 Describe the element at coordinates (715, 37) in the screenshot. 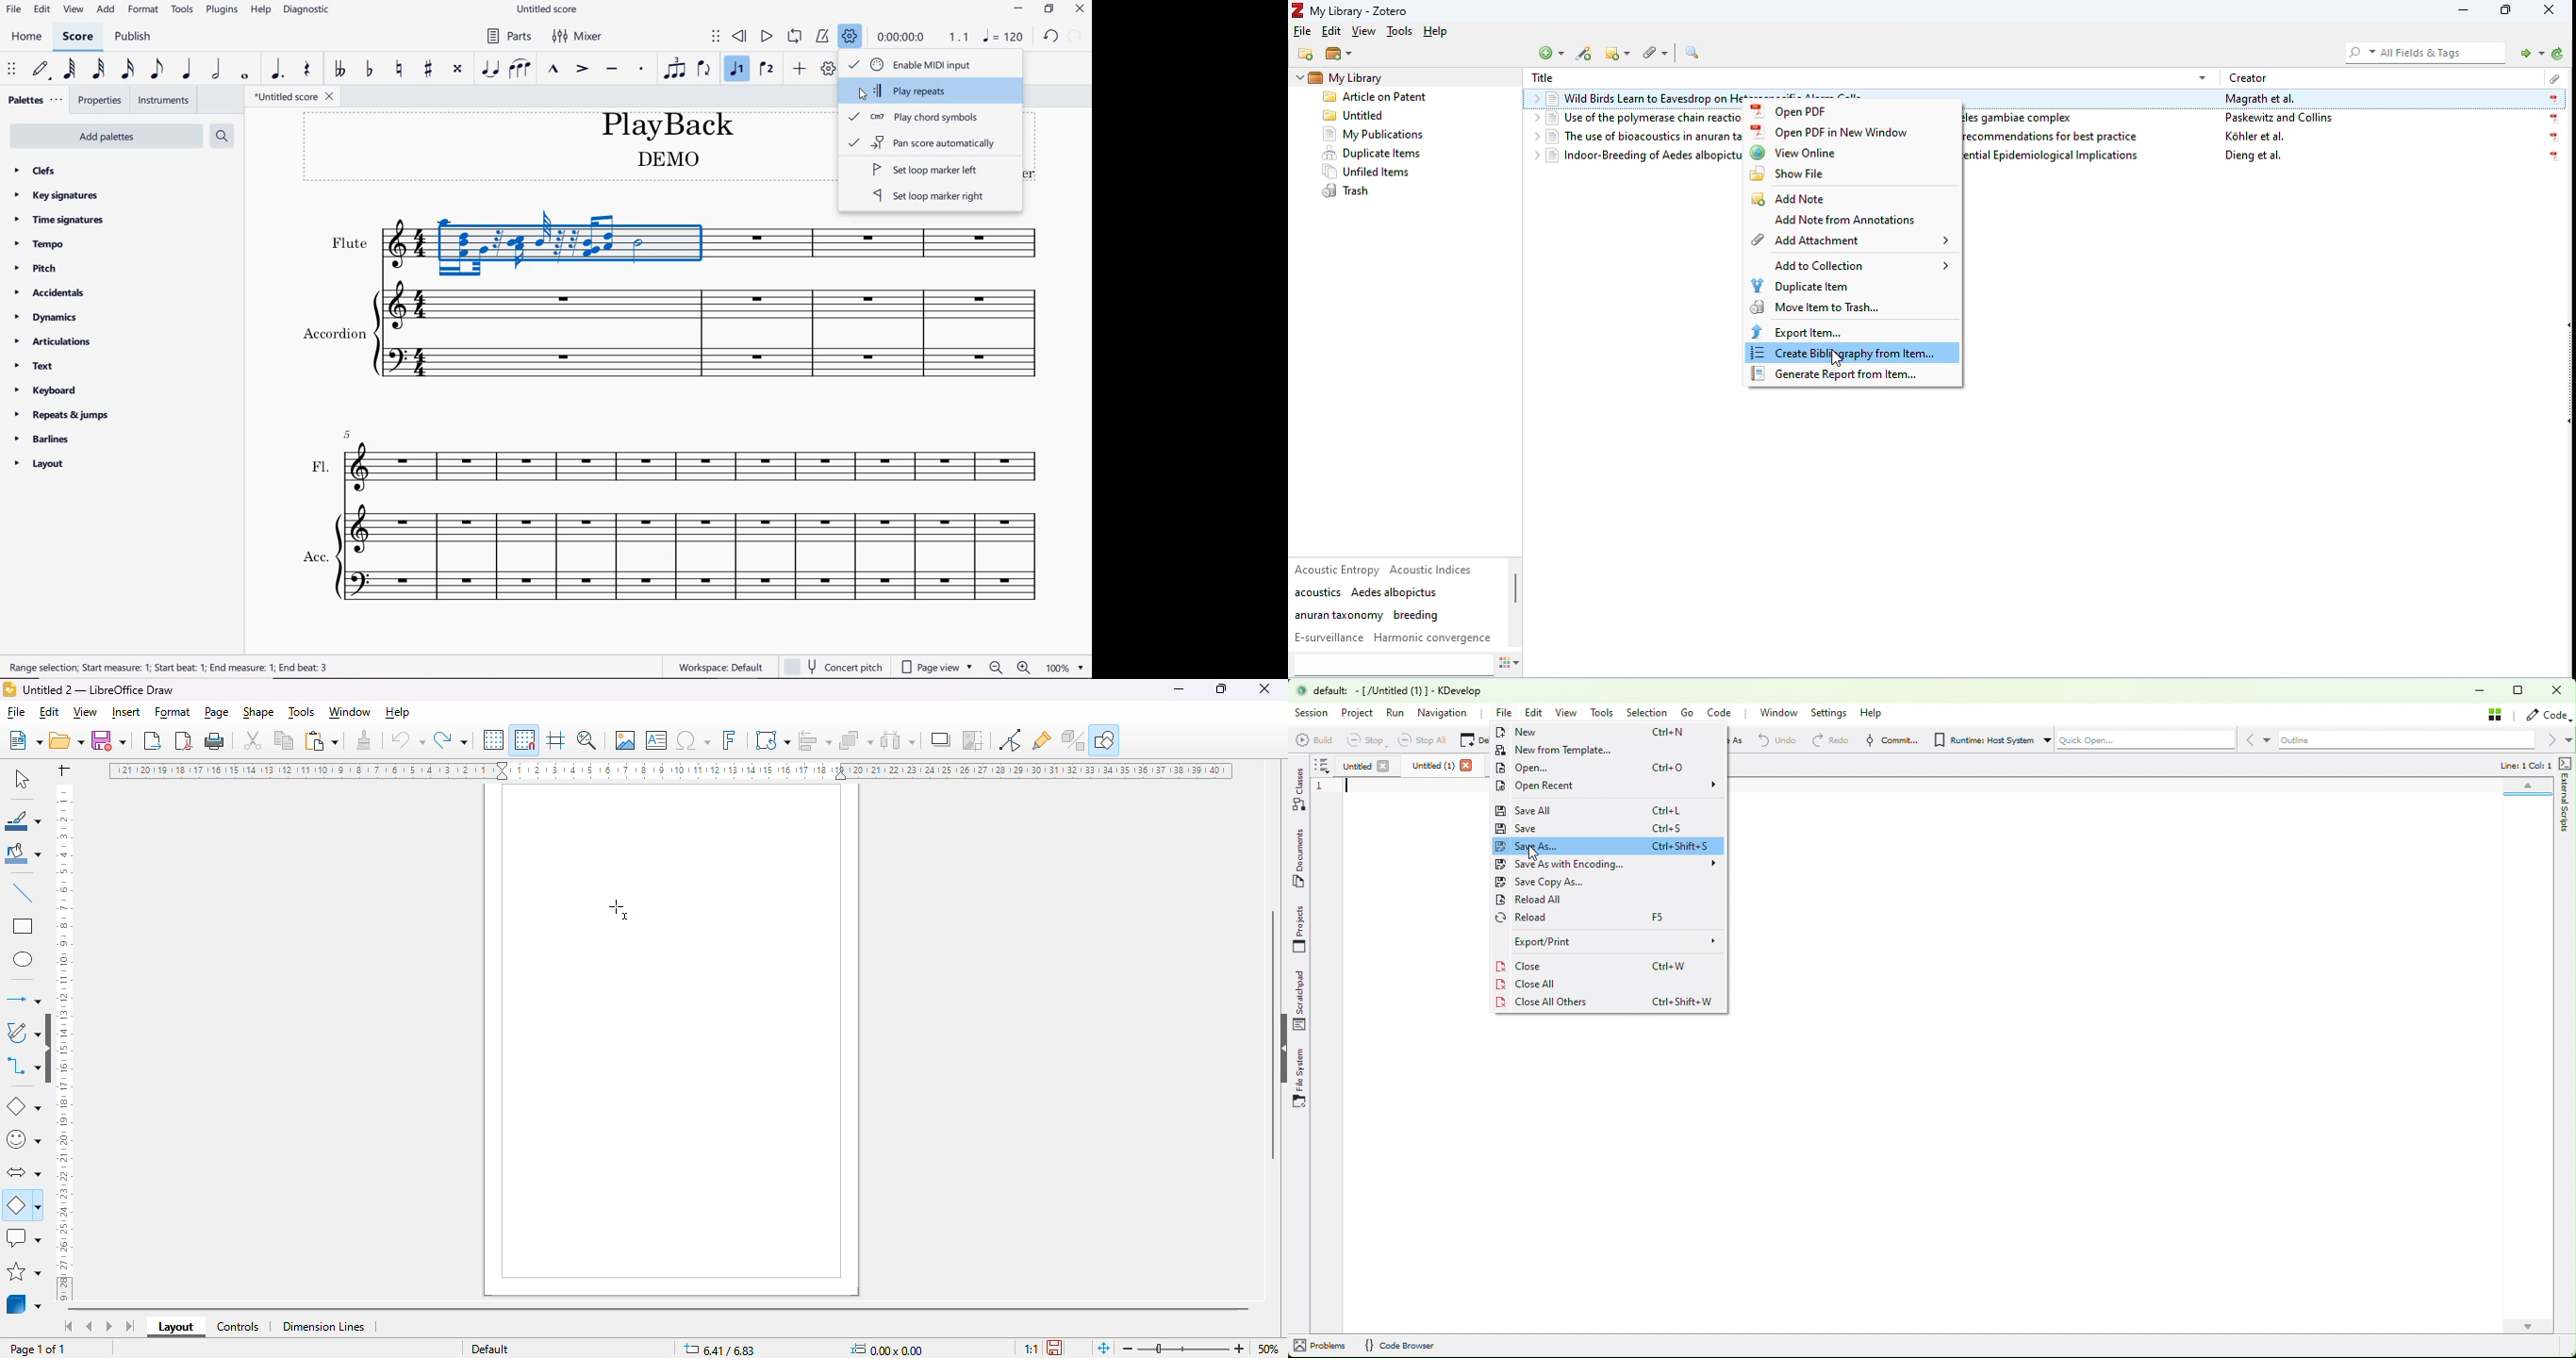

I see `select to move` at that location.